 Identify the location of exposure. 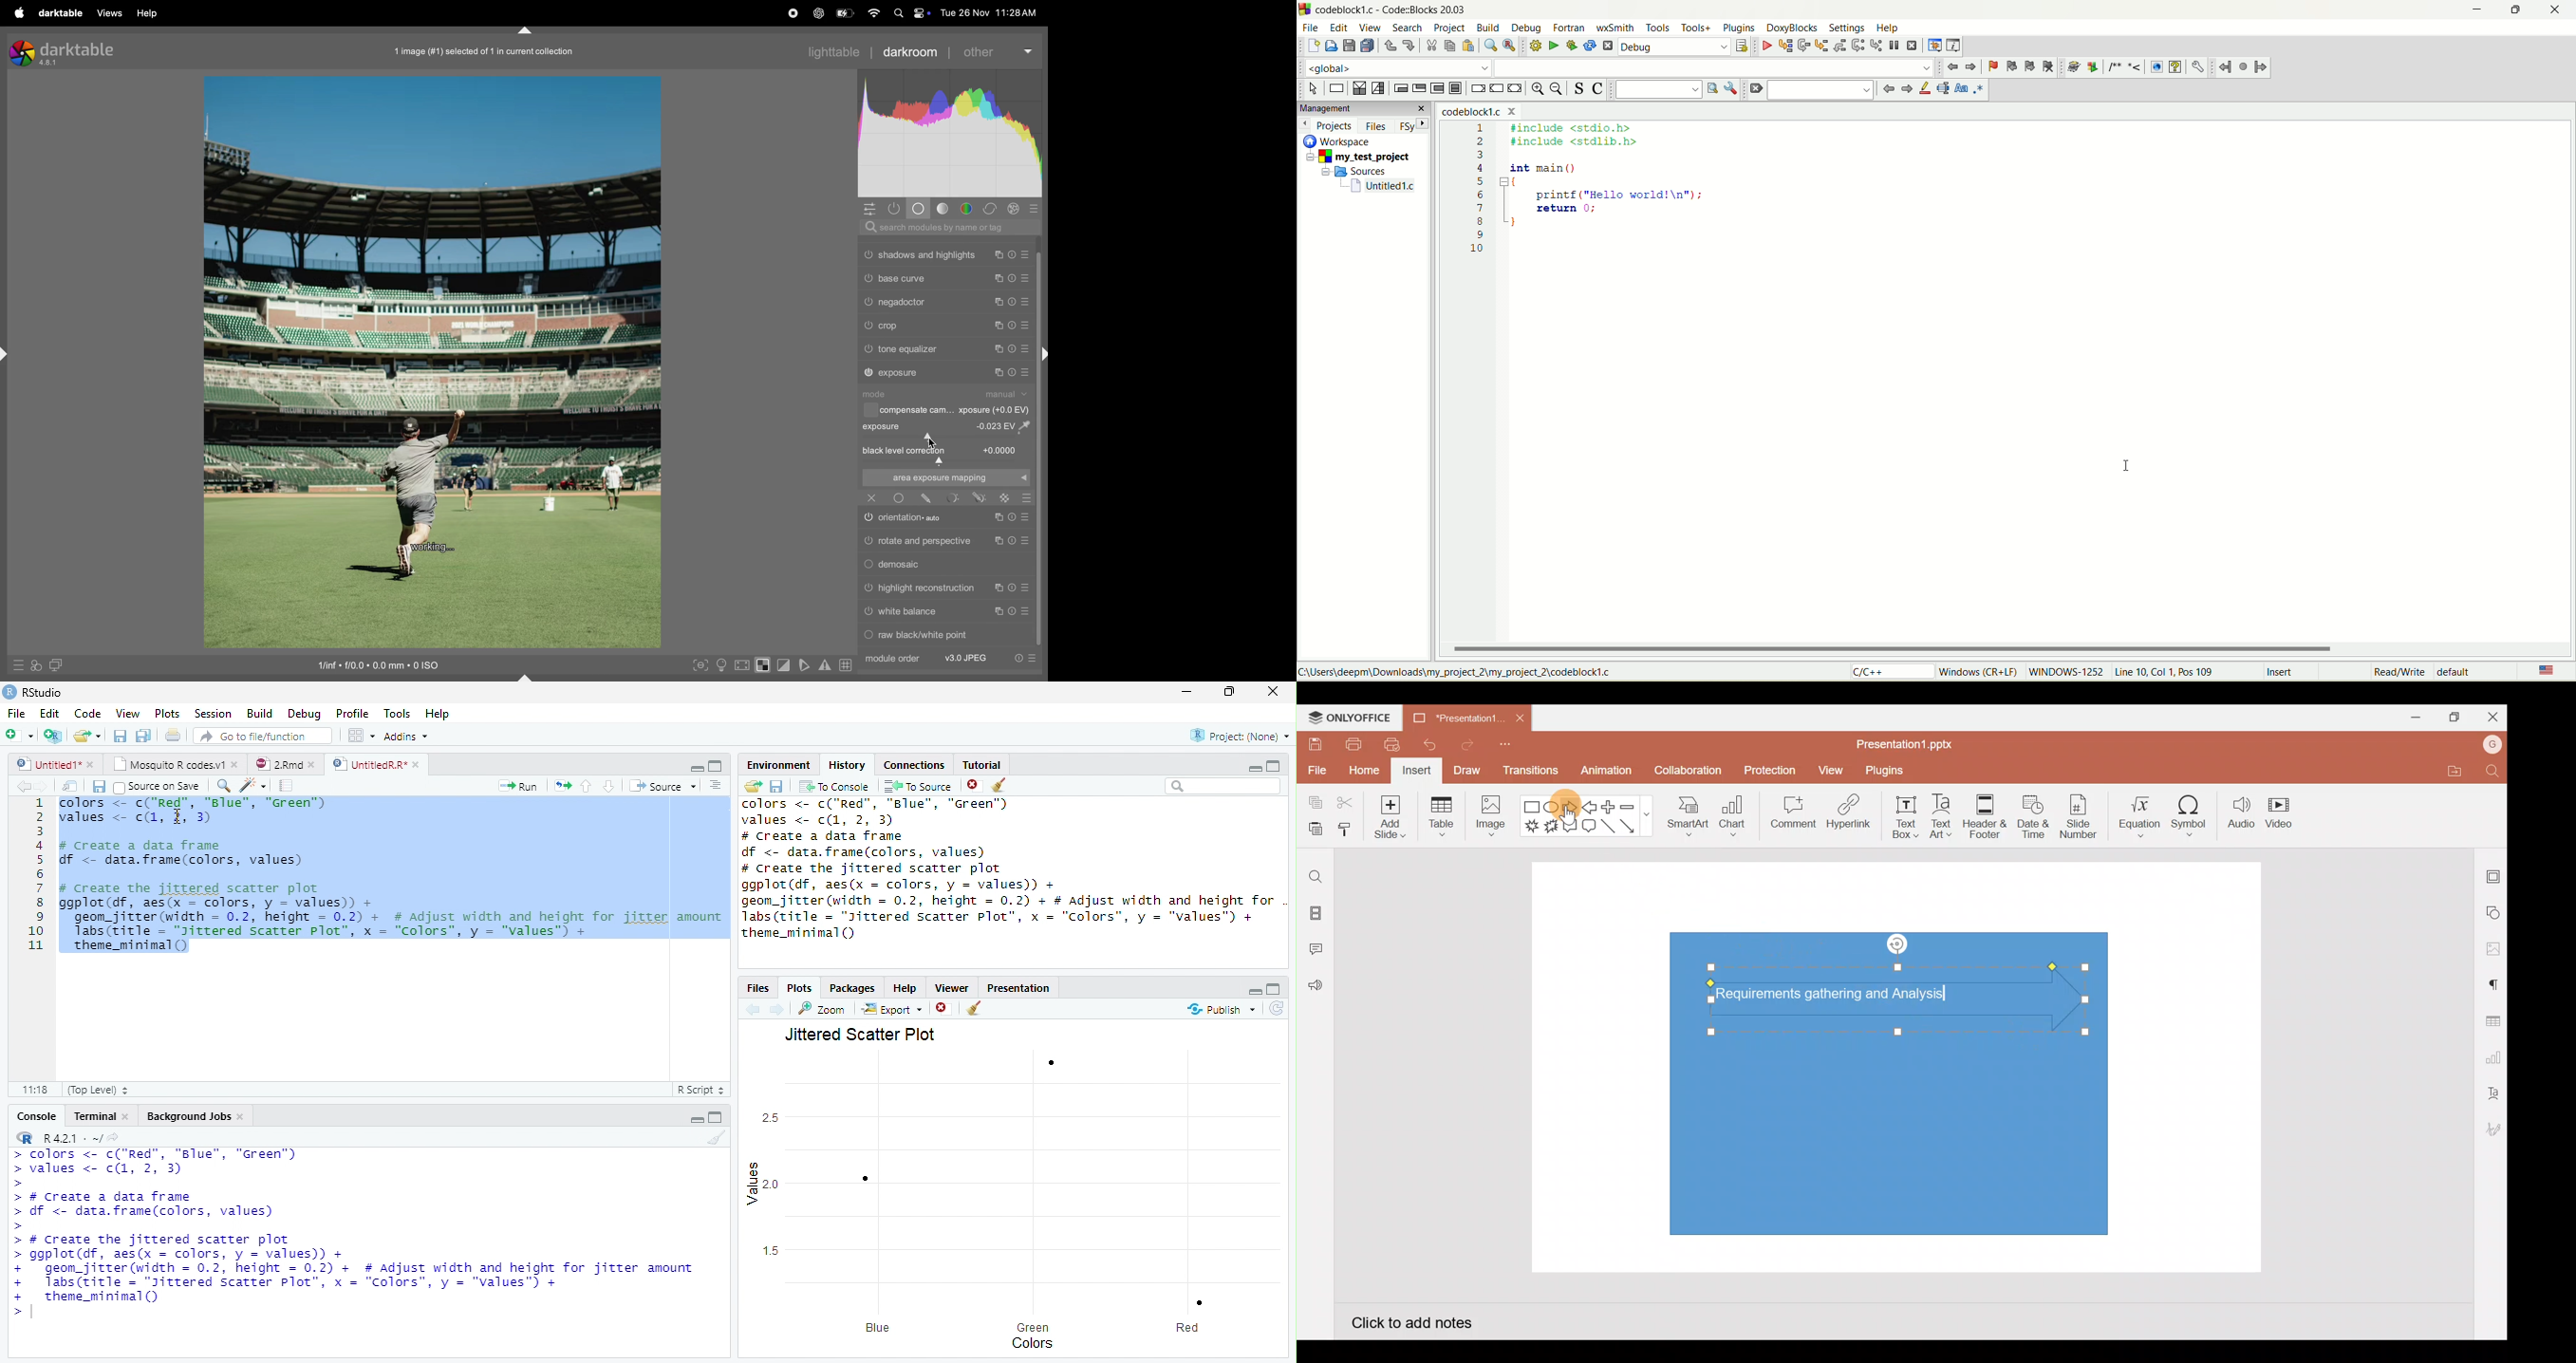
(900, 373).